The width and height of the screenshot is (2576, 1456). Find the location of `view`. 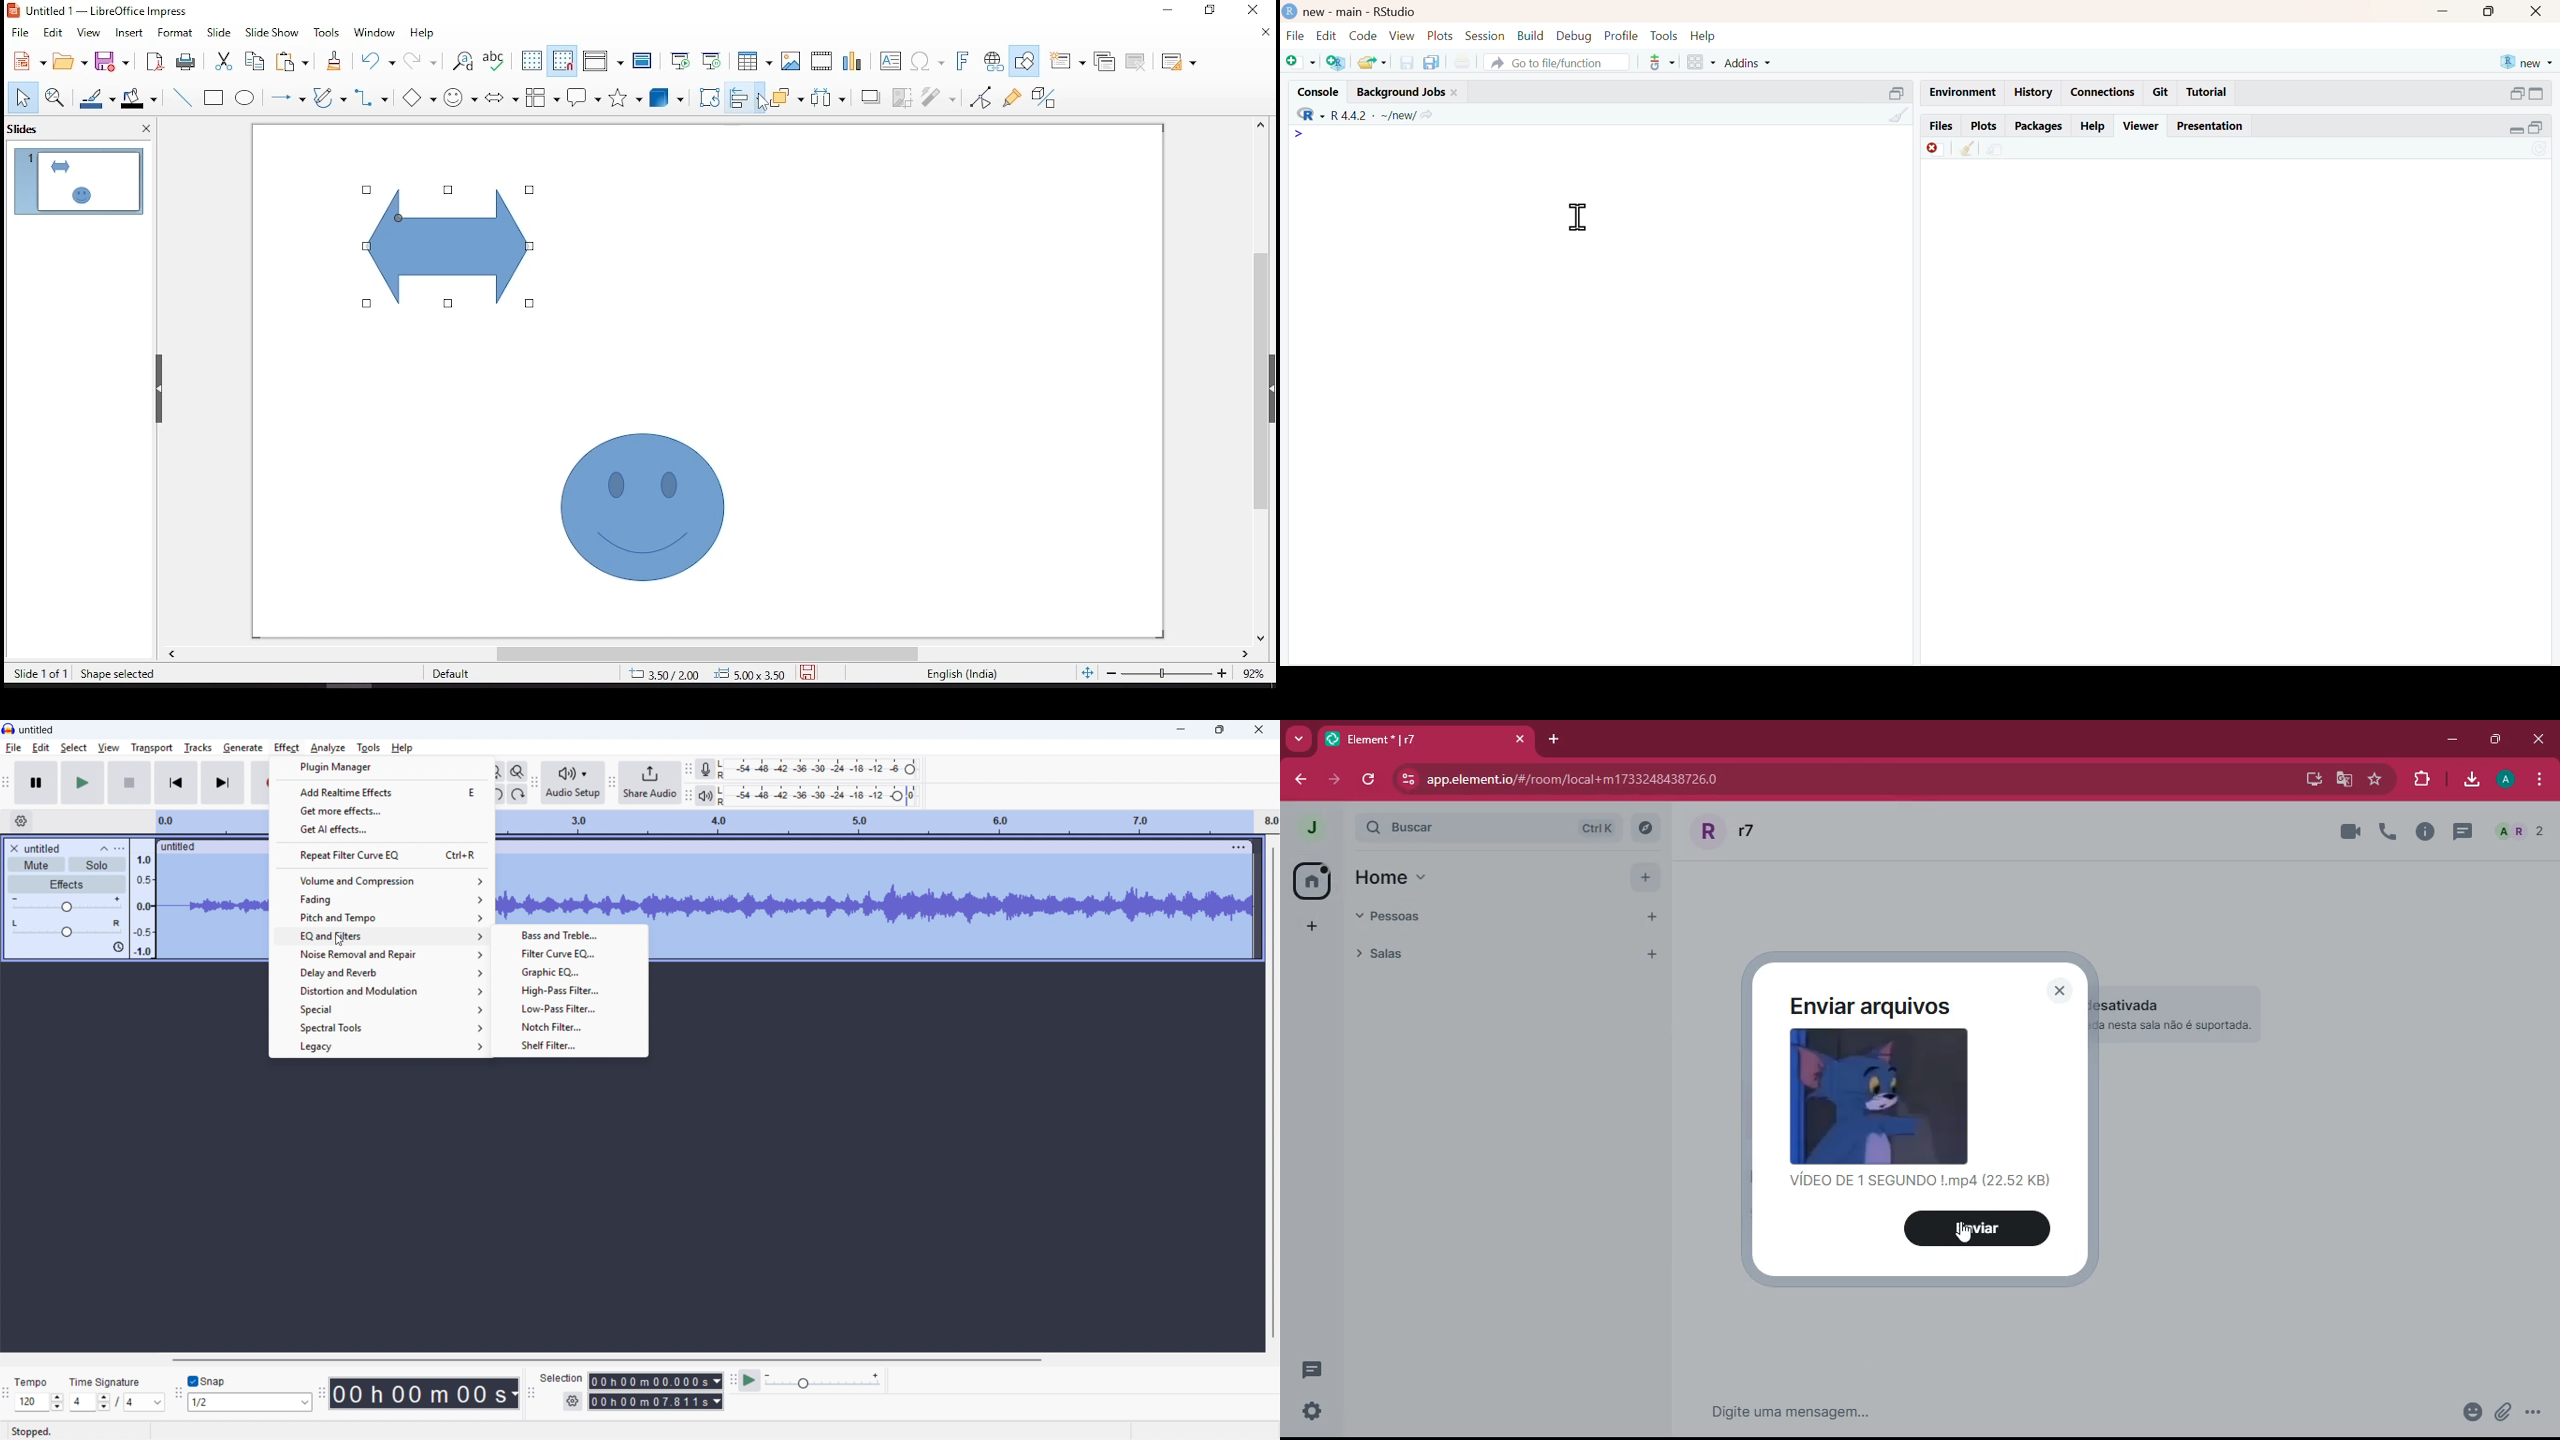

view is located at coordinates (91, 34).